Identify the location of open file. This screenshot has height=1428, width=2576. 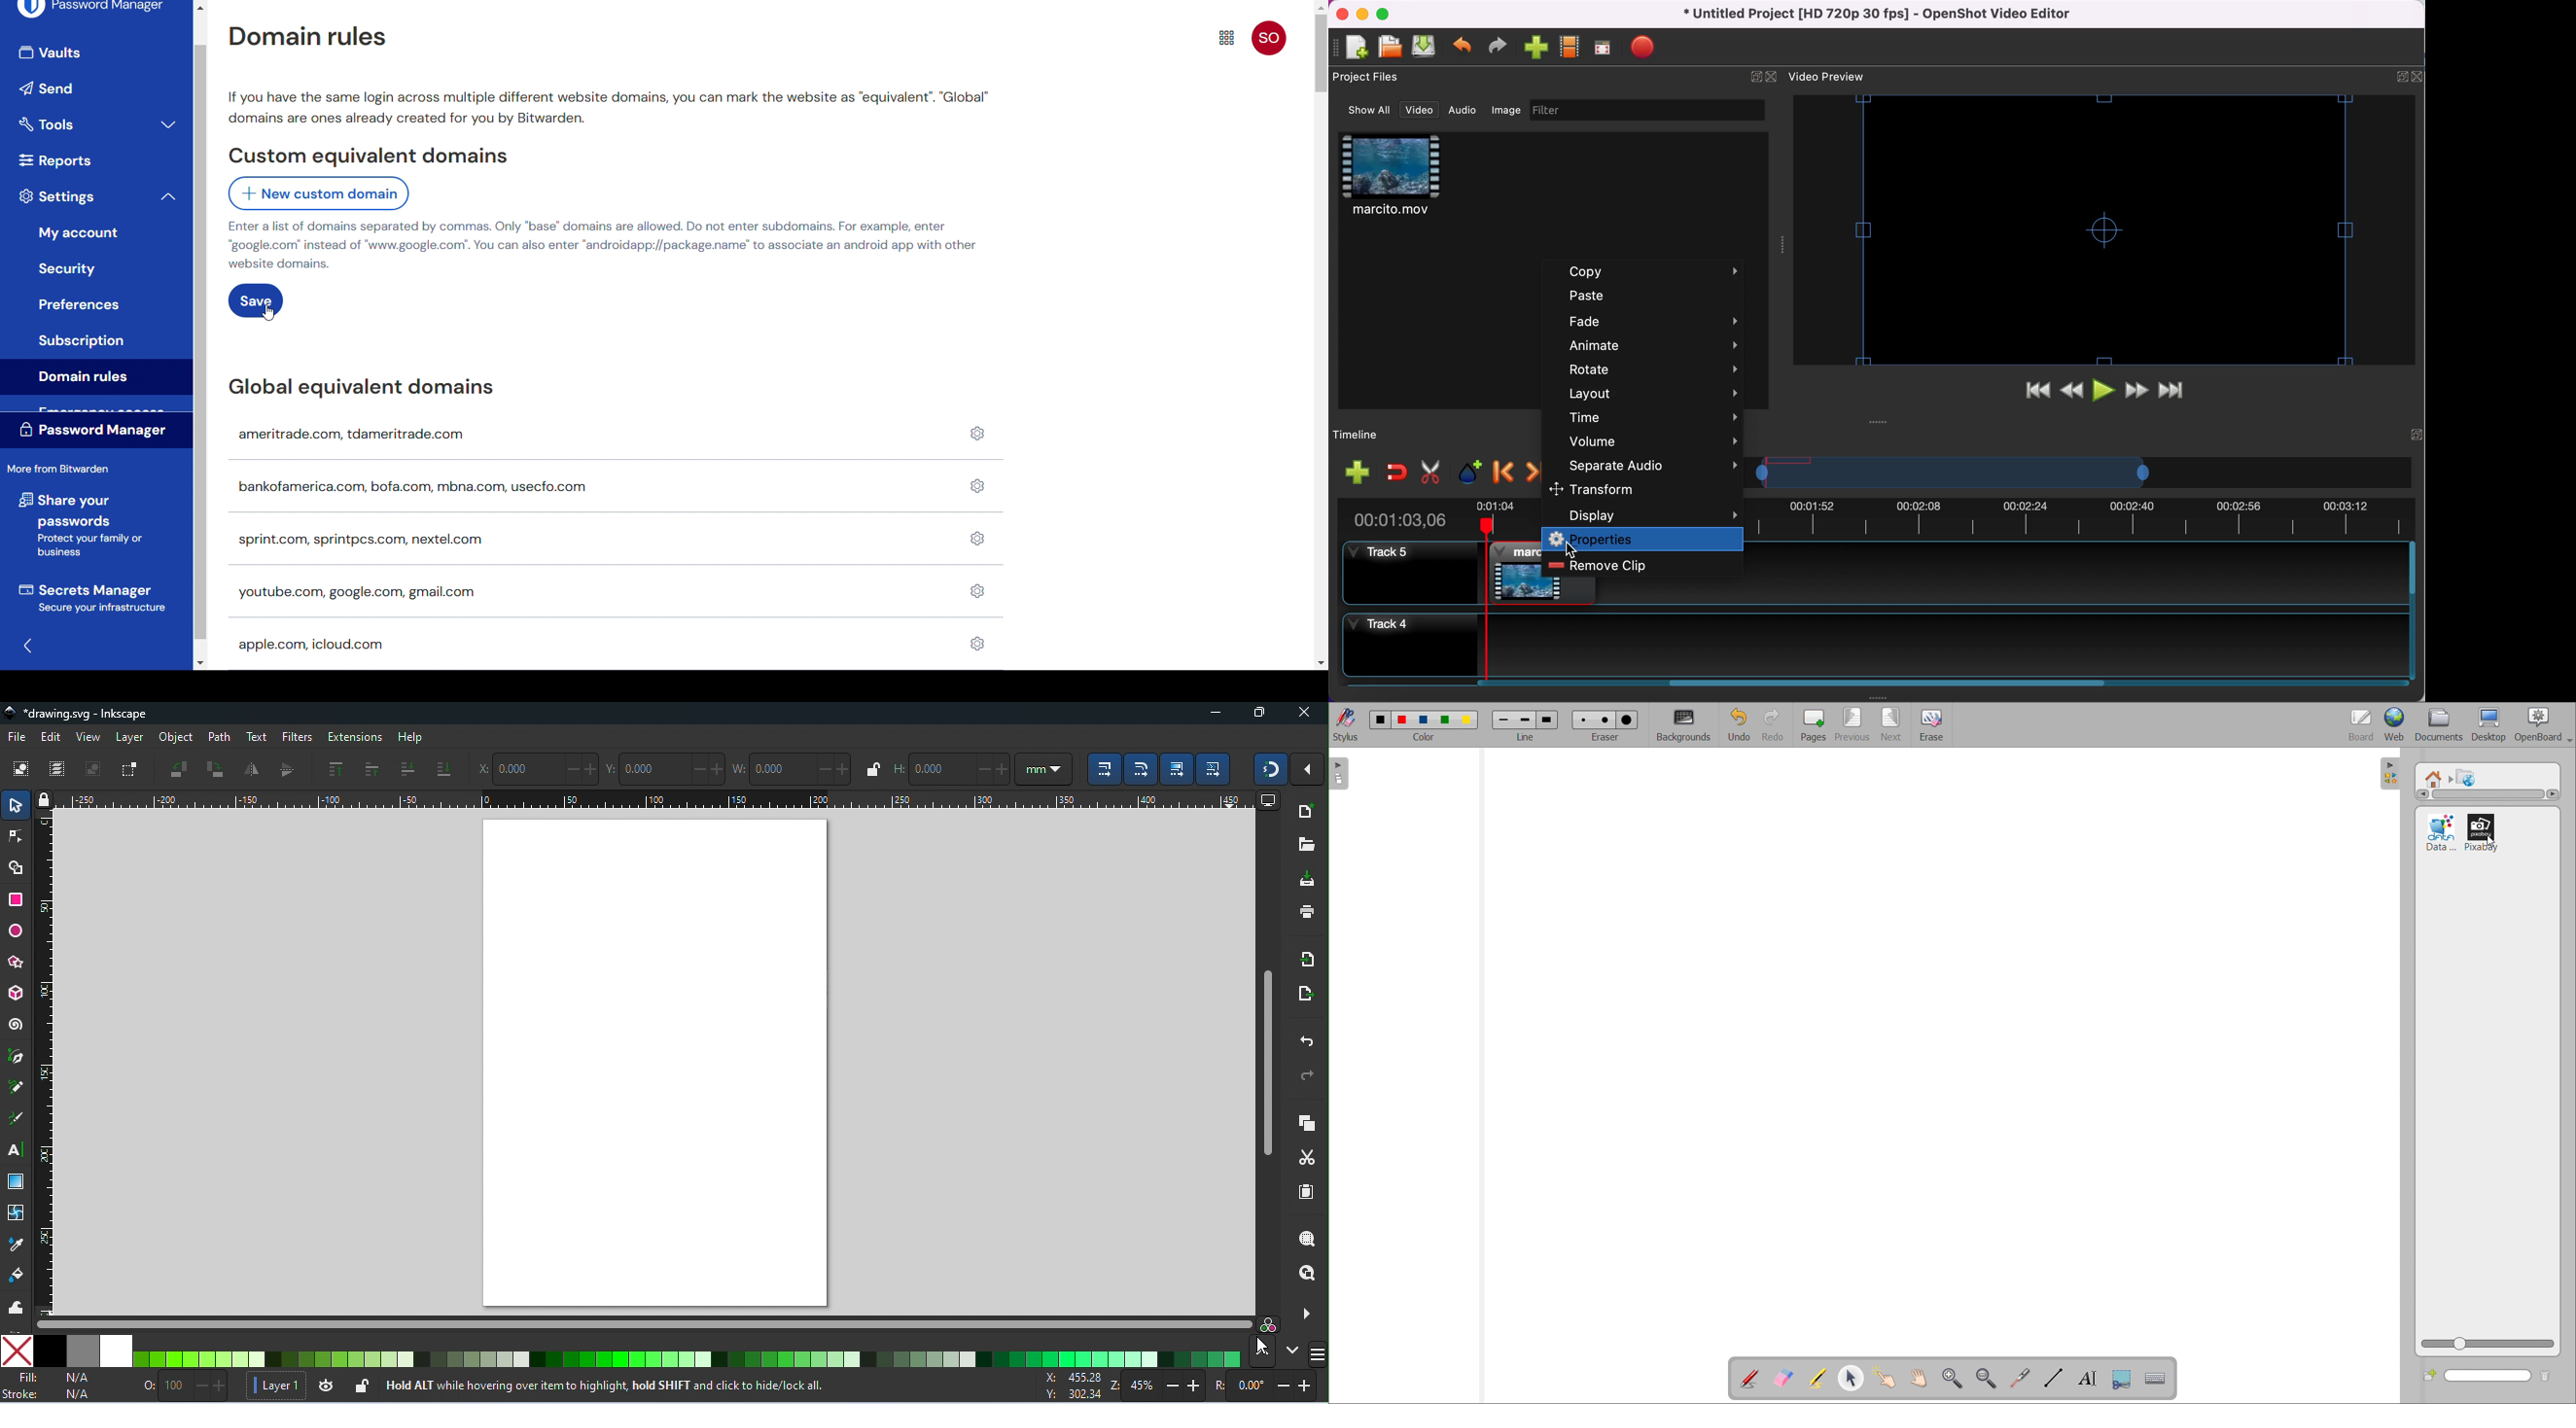
(1389, 48).